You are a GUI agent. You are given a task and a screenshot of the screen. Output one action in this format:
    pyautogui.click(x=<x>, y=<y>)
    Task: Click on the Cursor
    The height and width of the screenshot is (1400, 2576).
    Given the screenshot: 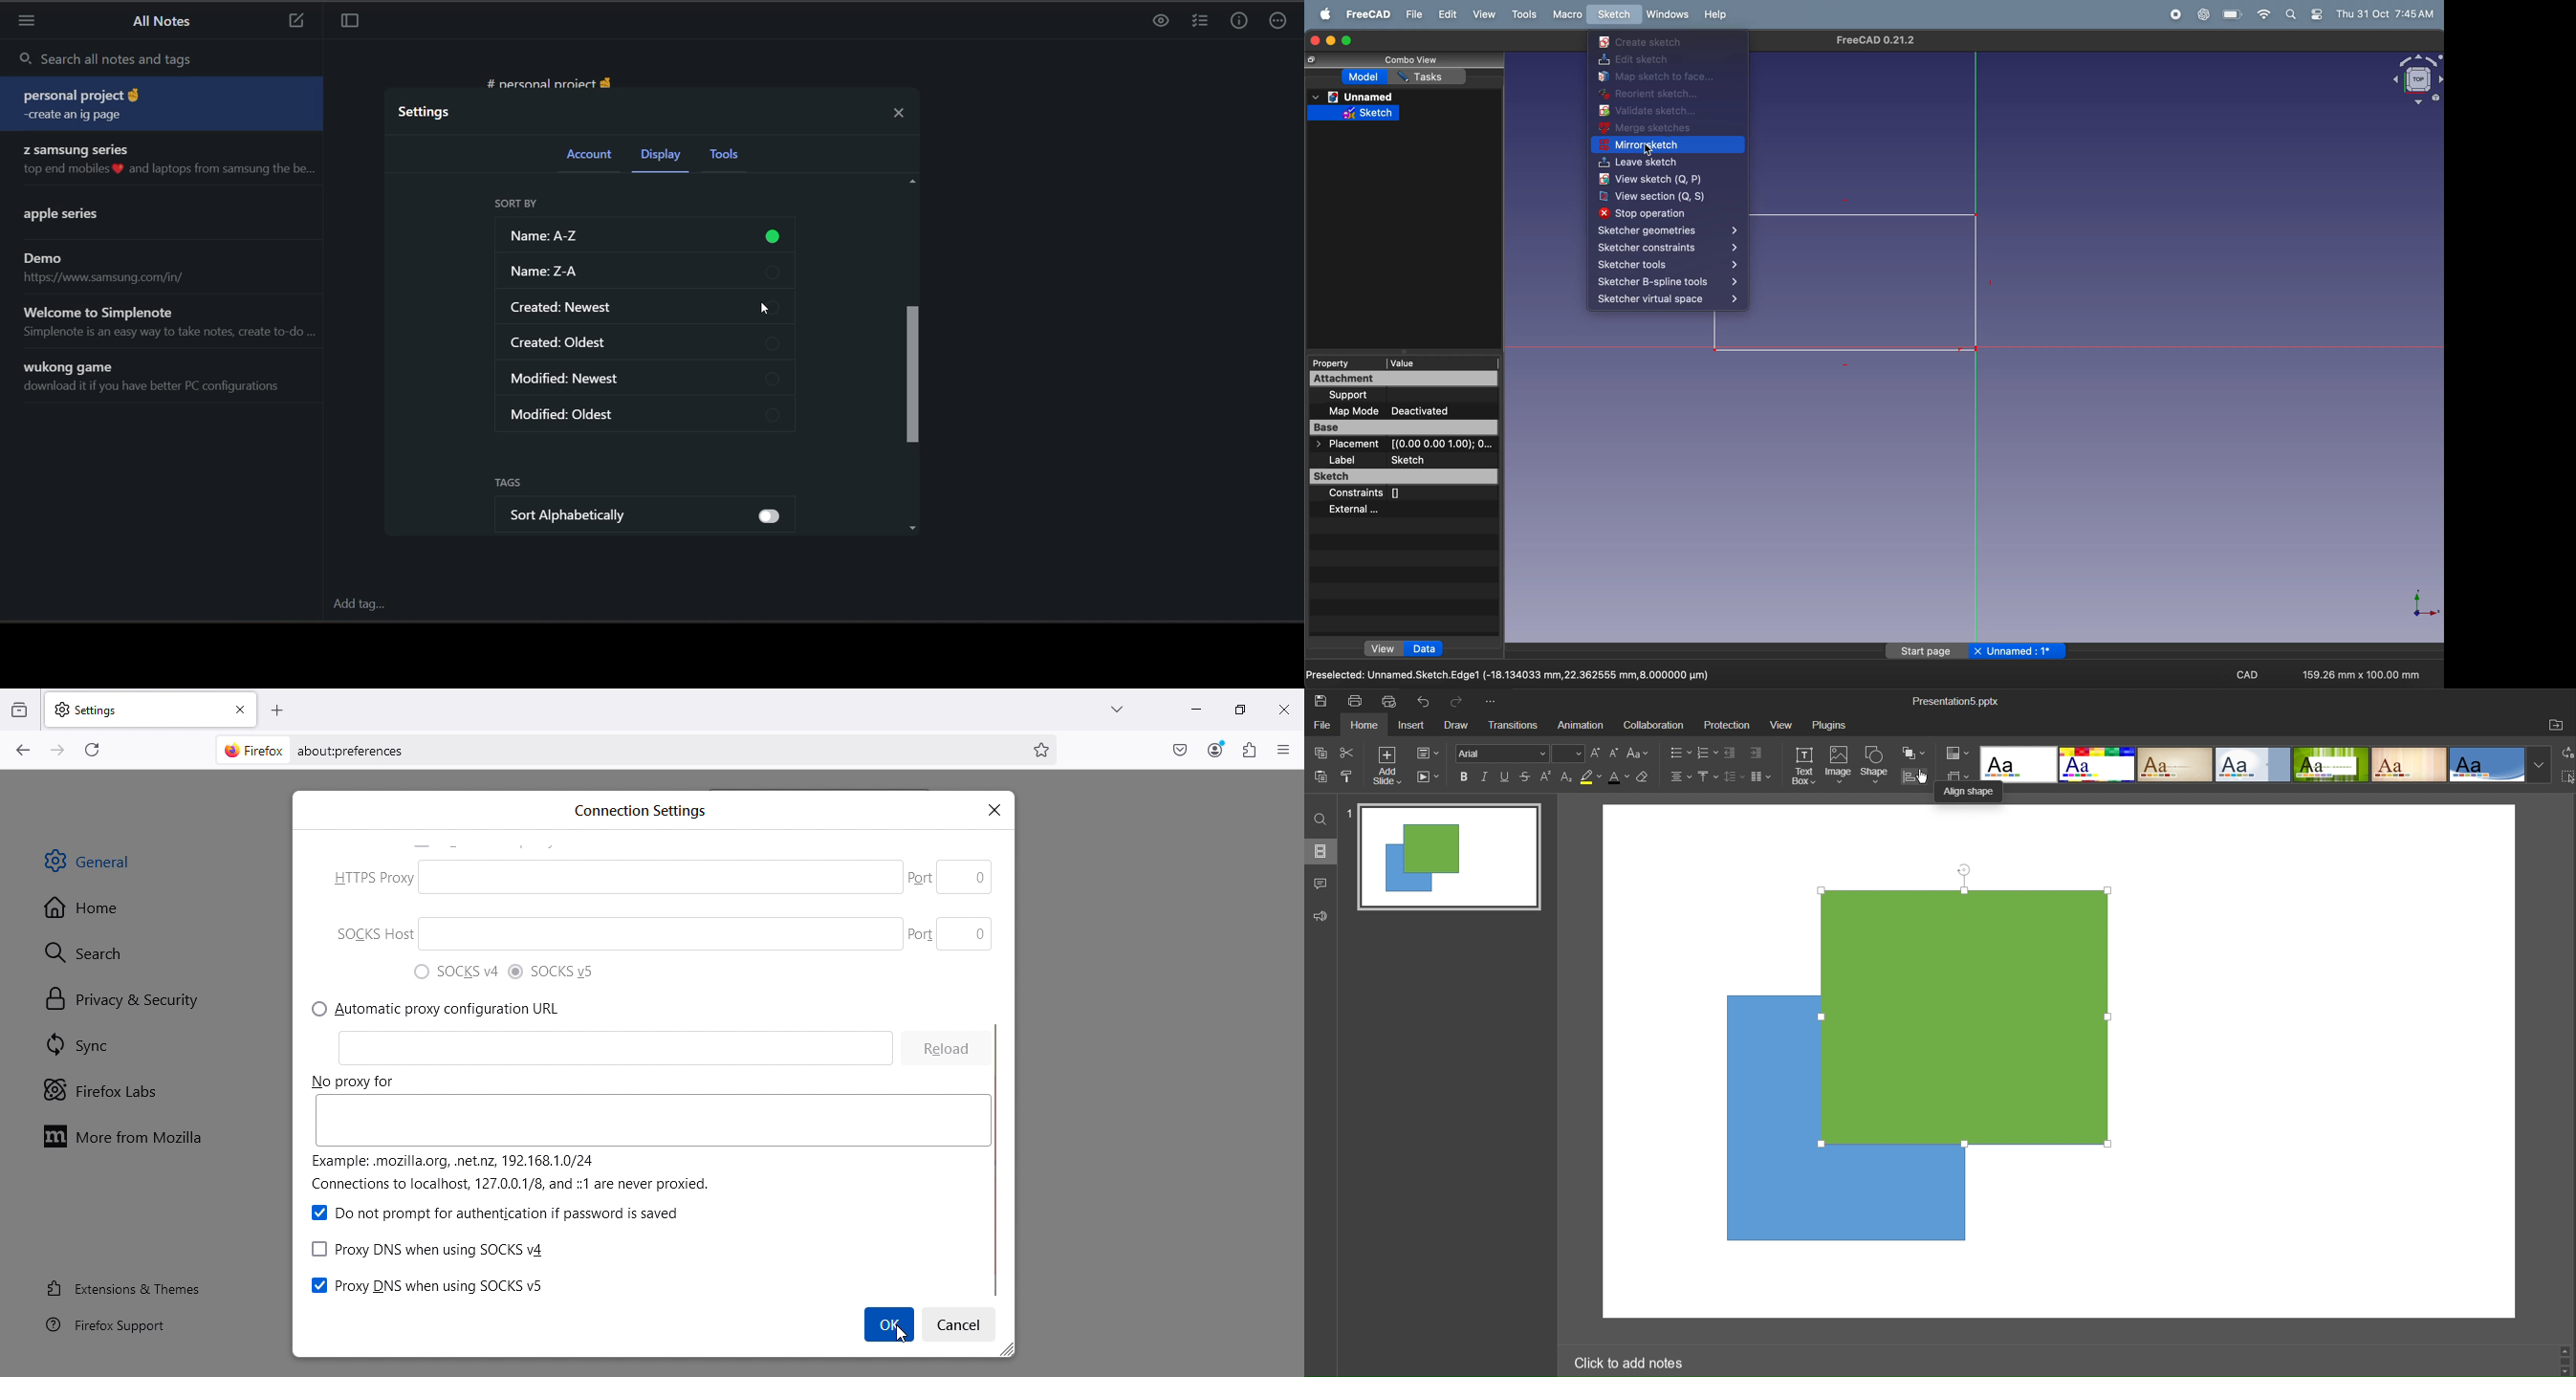 What is the action you would take?
    pyautogui.click(x=887, y=1324)
    